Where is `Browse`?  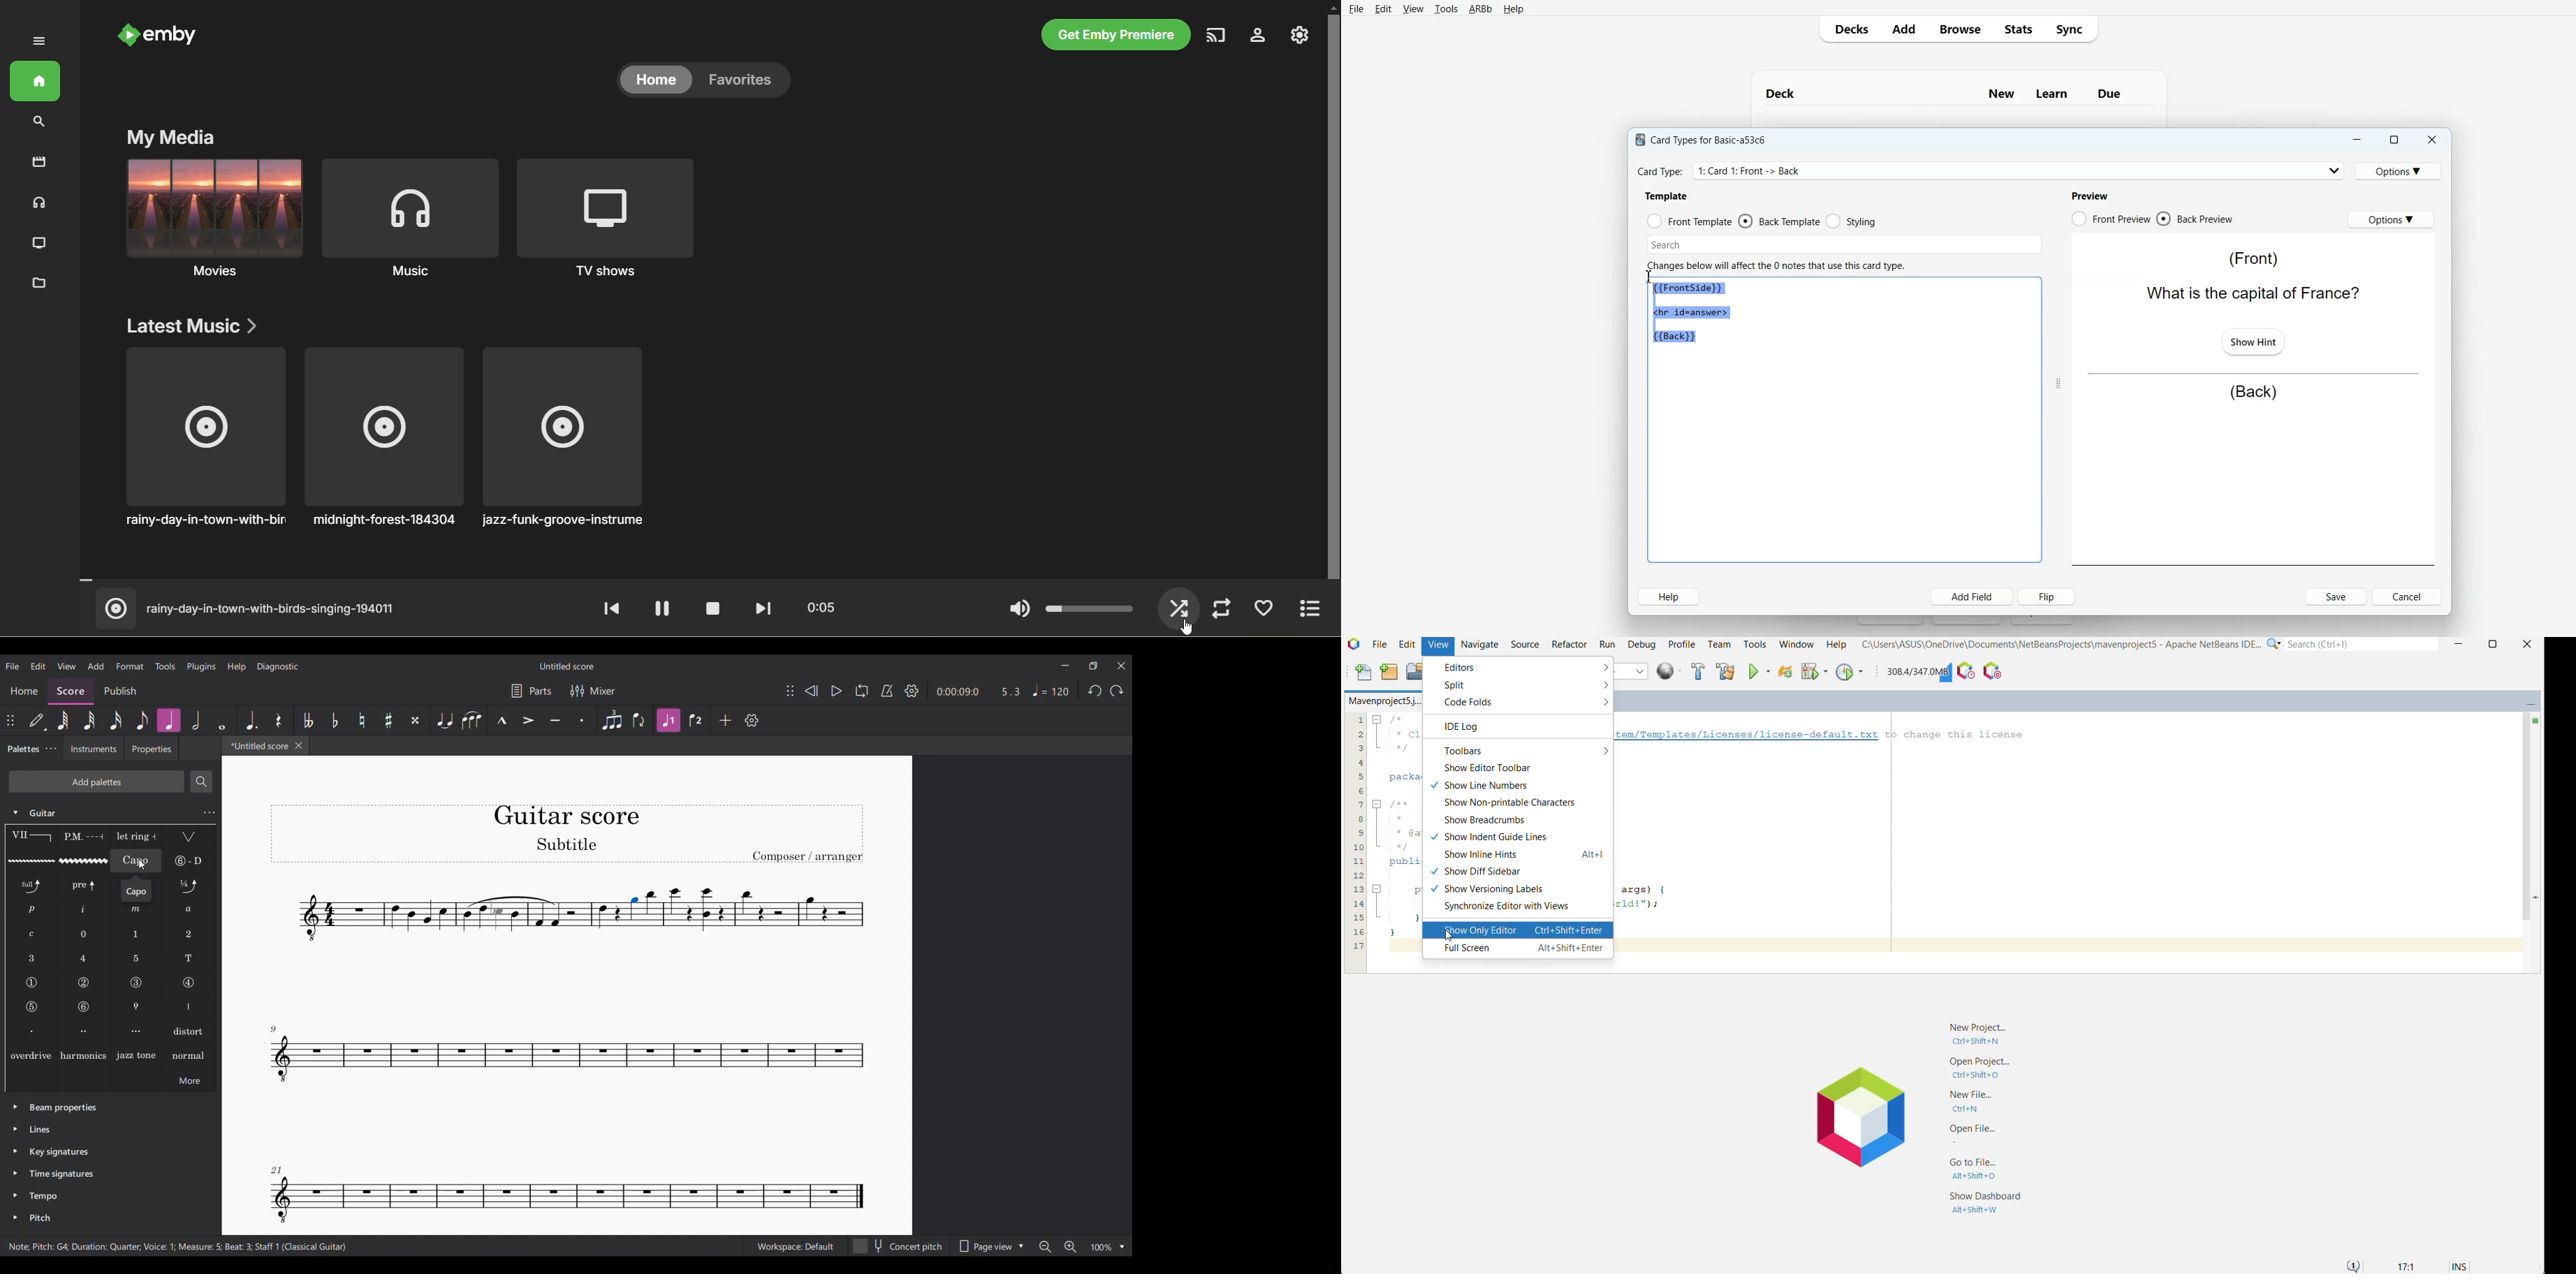
Browse is located at coordinates (1959, 28).